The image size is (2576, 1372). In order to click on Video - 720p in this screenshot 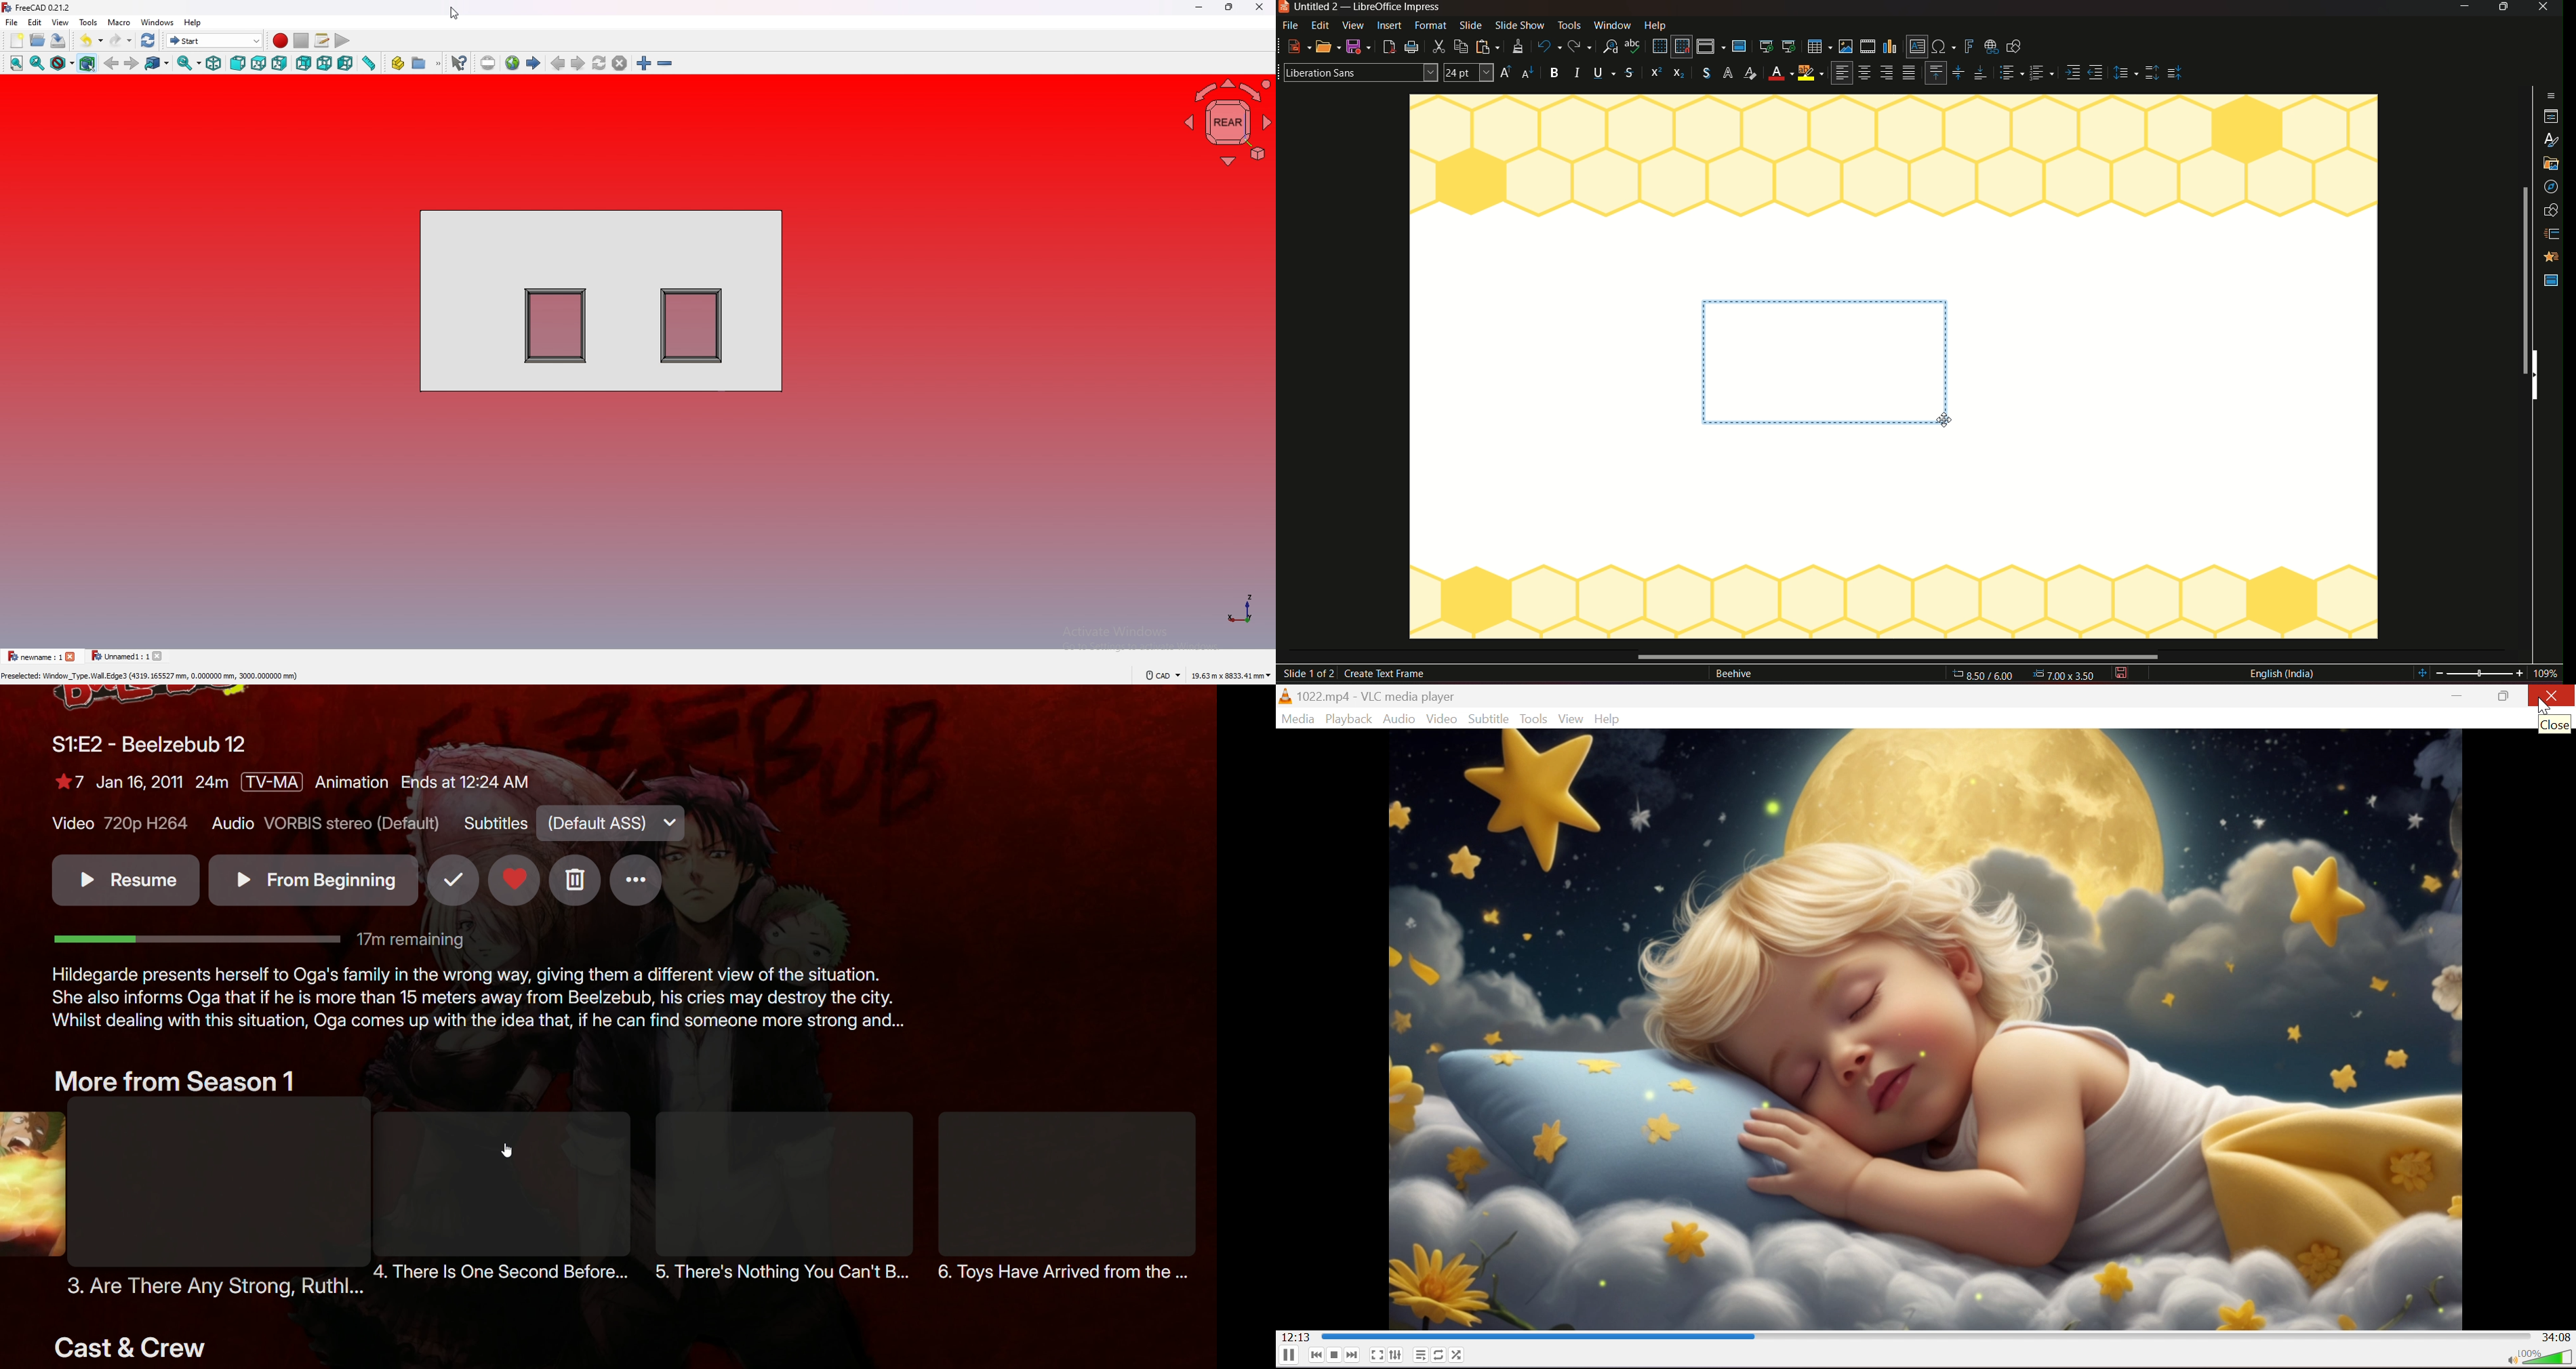, I will do `click(118, 824)`.